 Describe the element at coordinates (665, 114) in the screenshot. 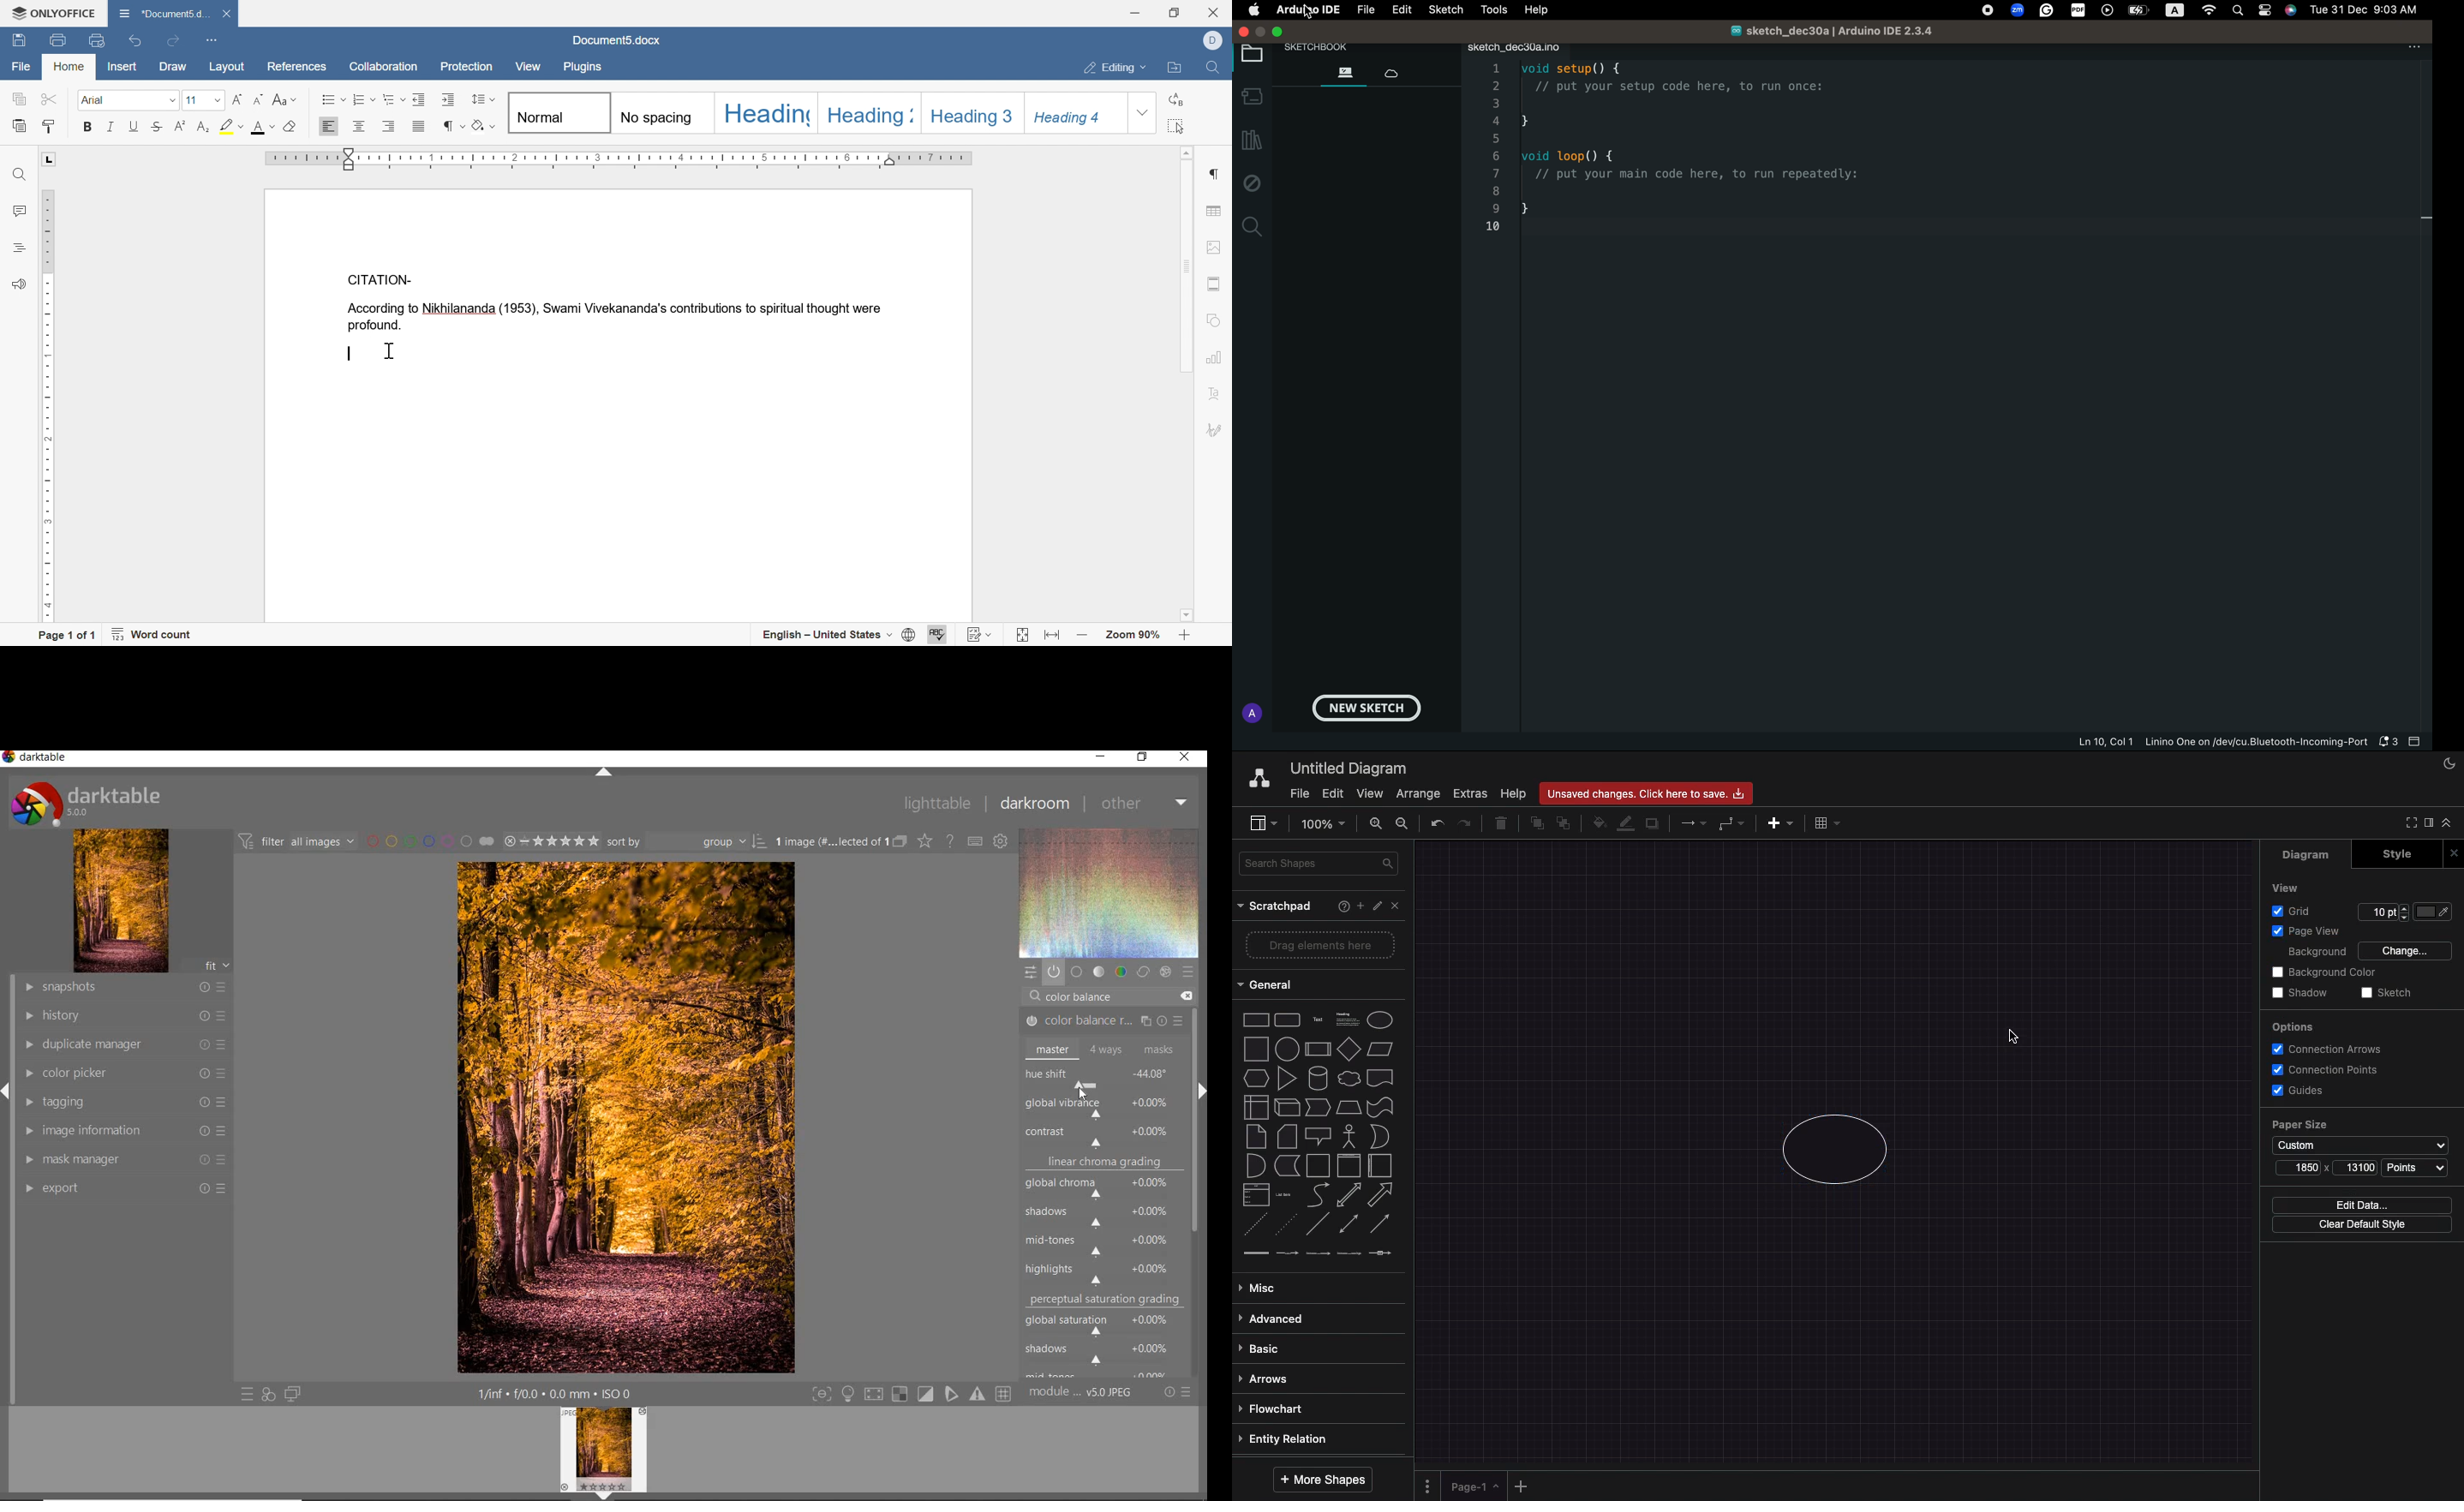

I see `No spacing` at that location.